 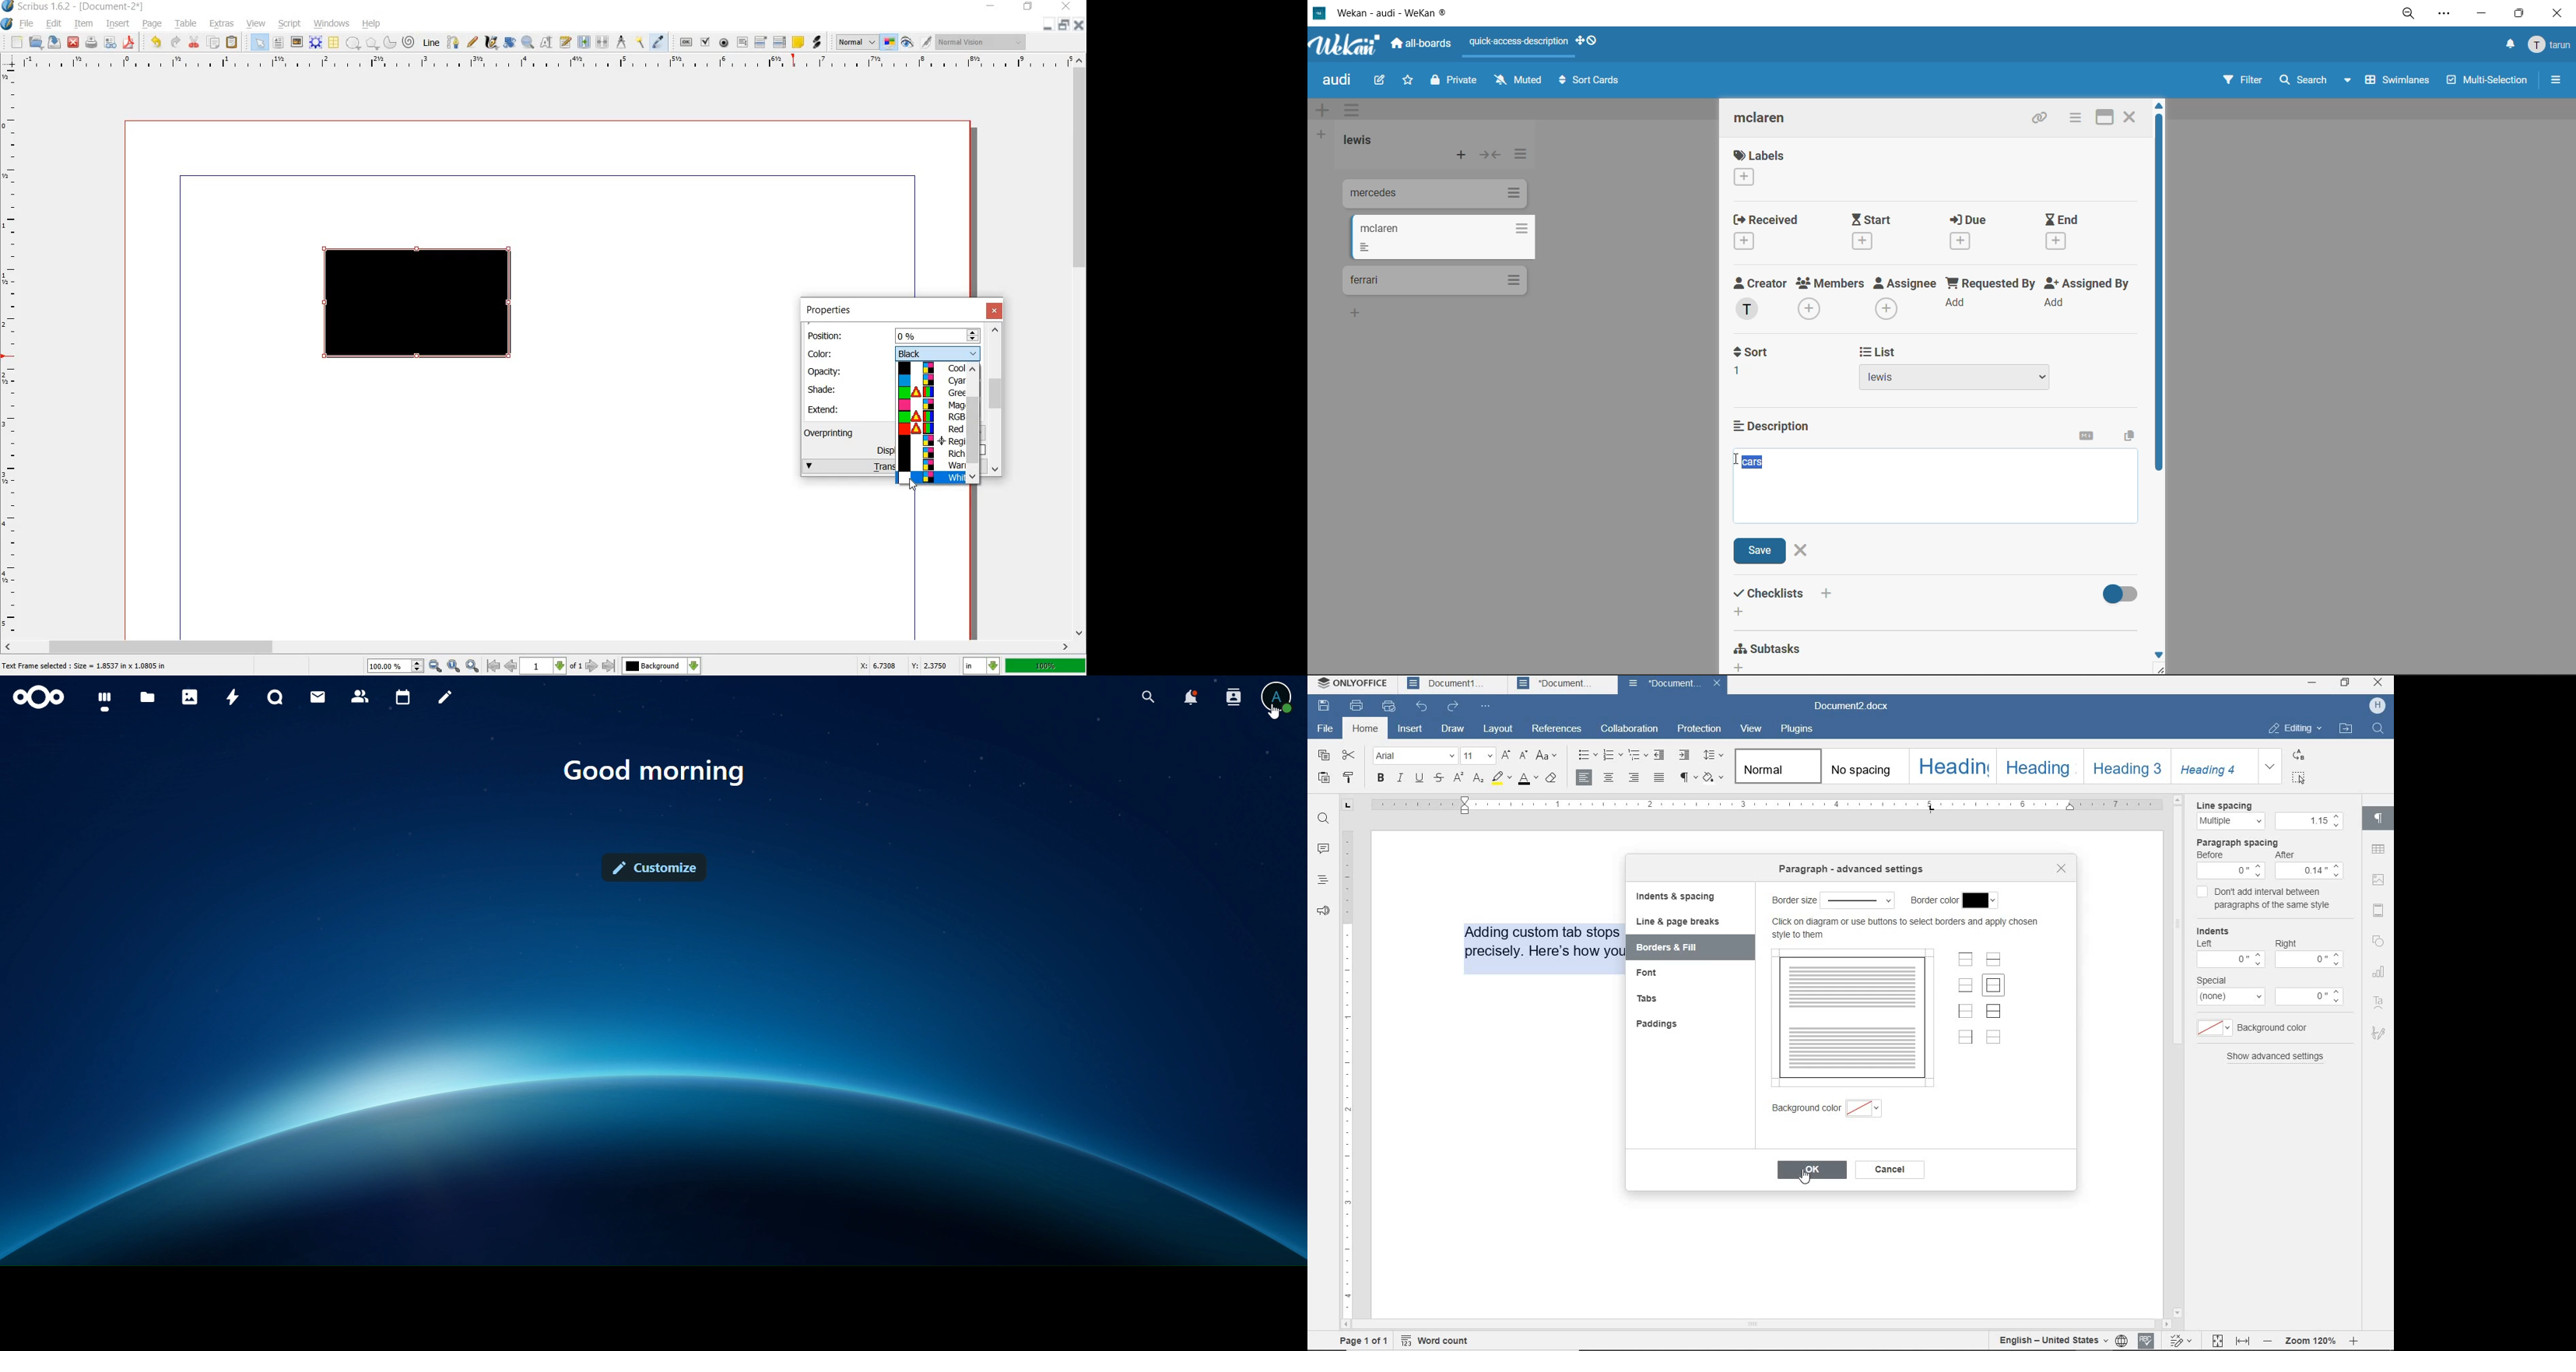 I want to click on close, so click(x=2061, y=868).